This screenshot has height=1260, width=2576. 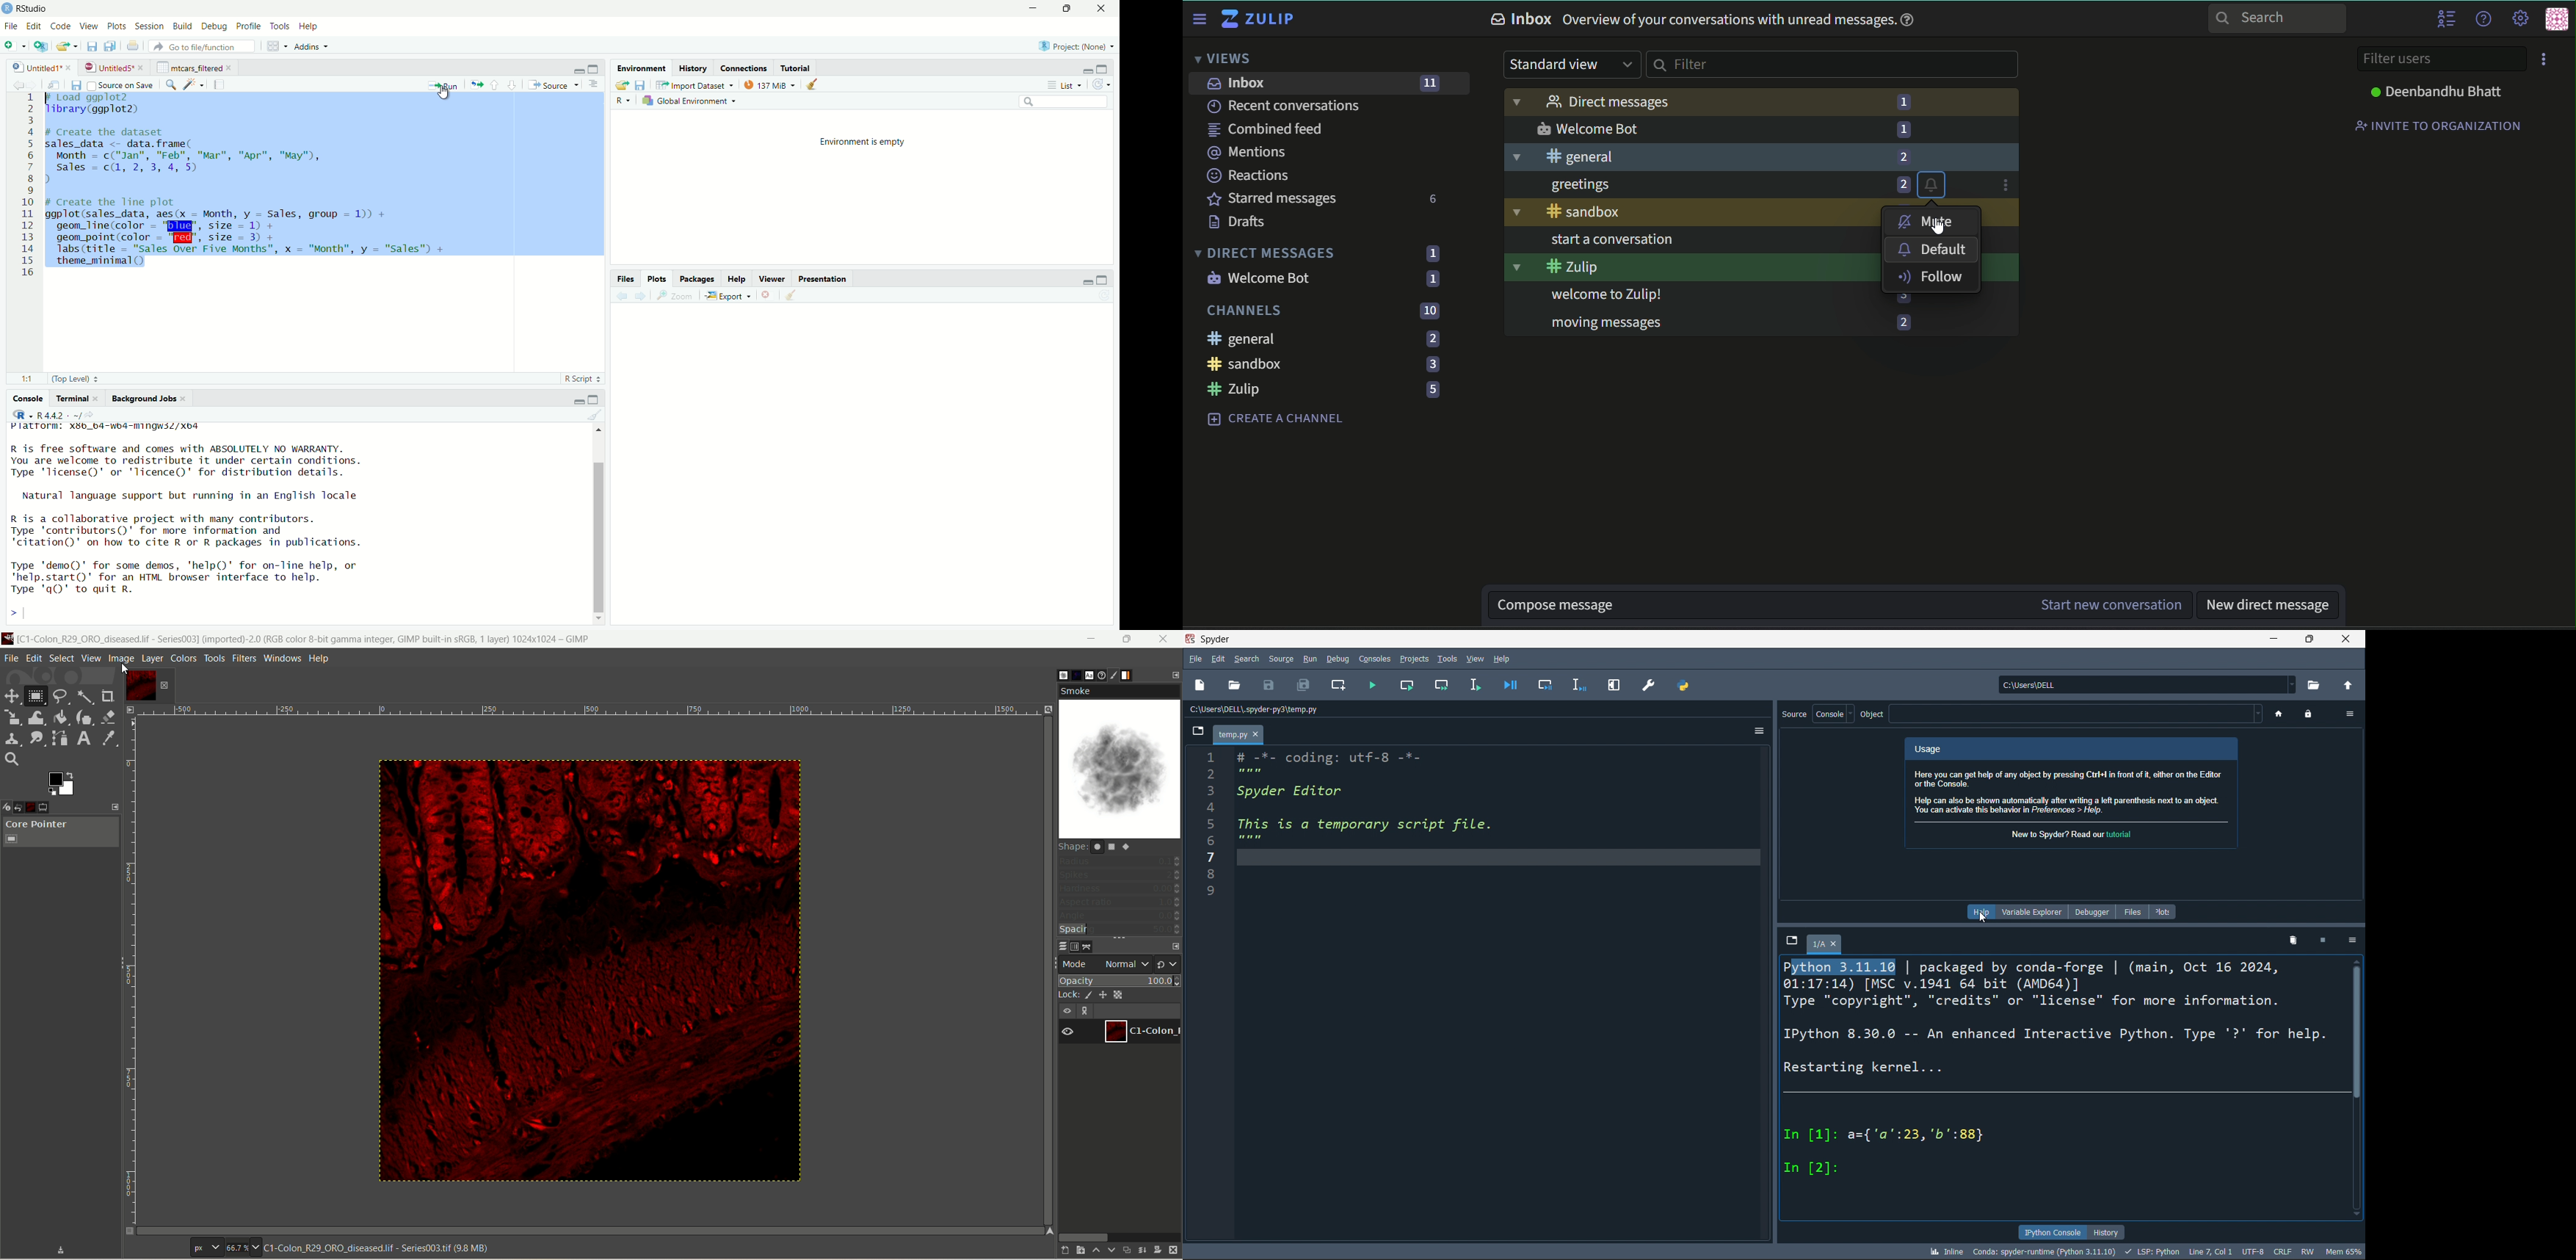 I want to click on global environment, so click(x=687, y=101).